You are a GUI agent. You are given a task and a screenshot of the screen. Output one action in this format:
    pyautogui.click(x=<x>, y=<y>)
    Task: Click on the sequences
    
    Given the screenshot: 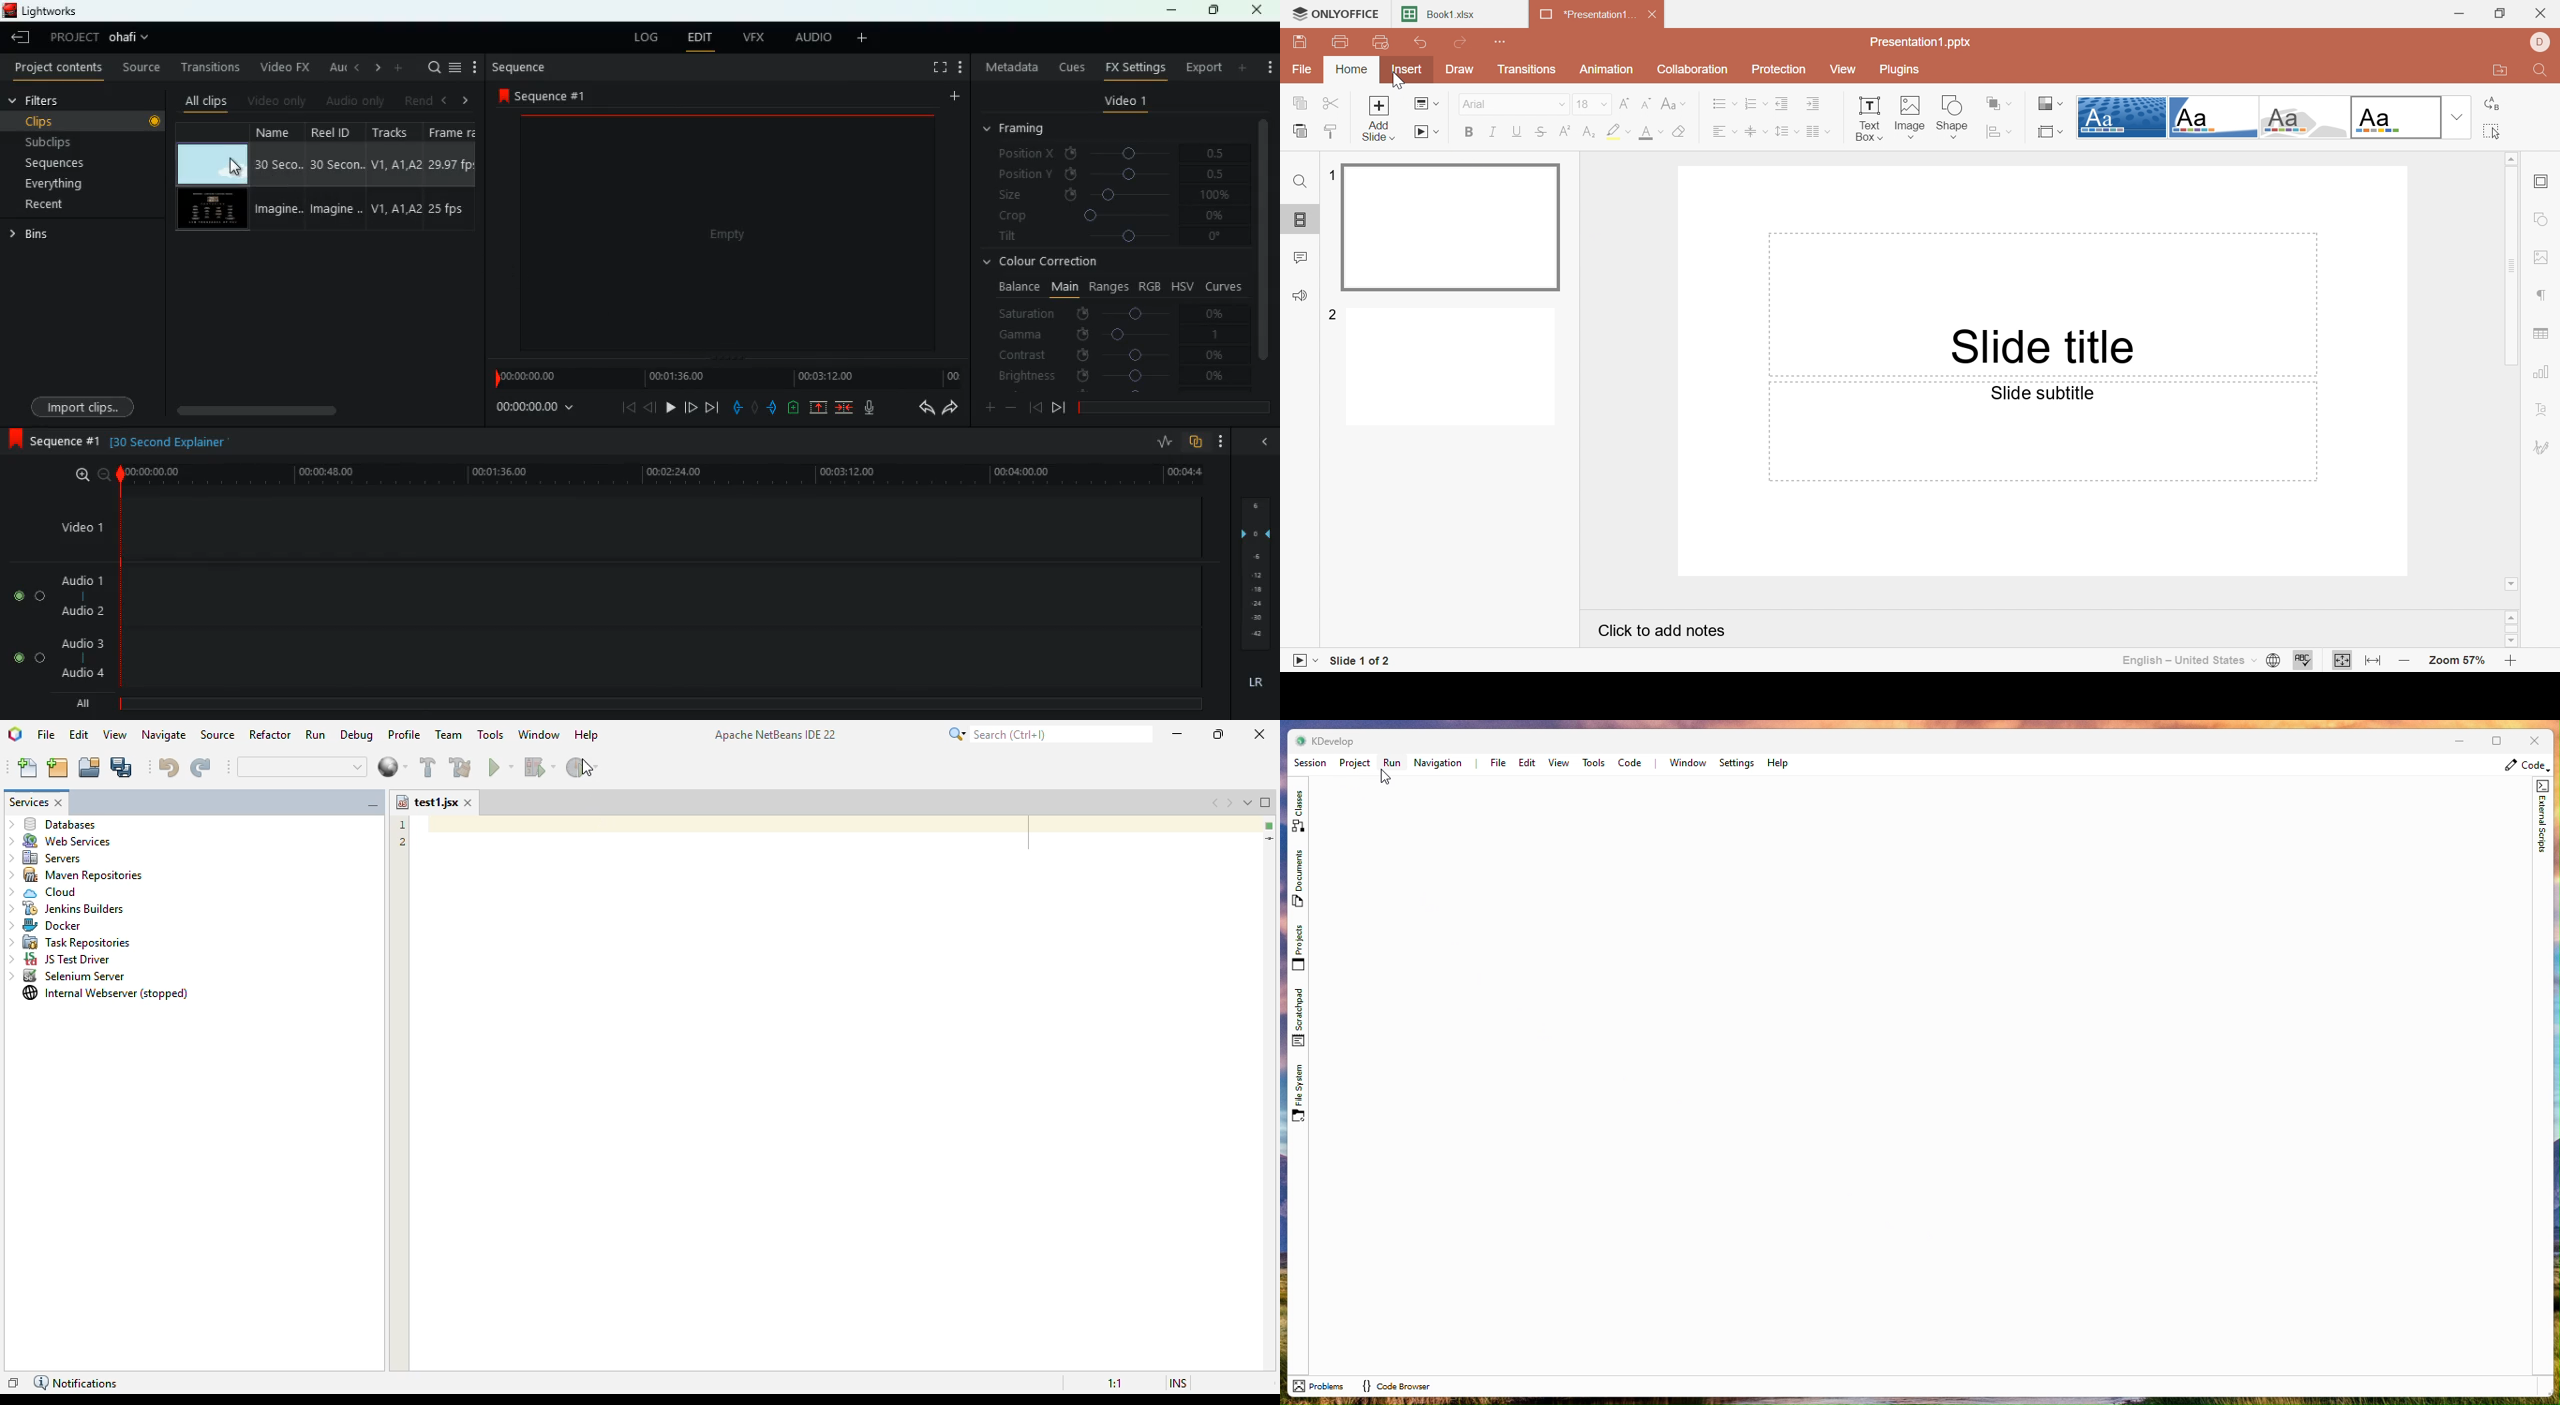 What is the action you would take?
    pyautogui.click(x=78, y=163)
    